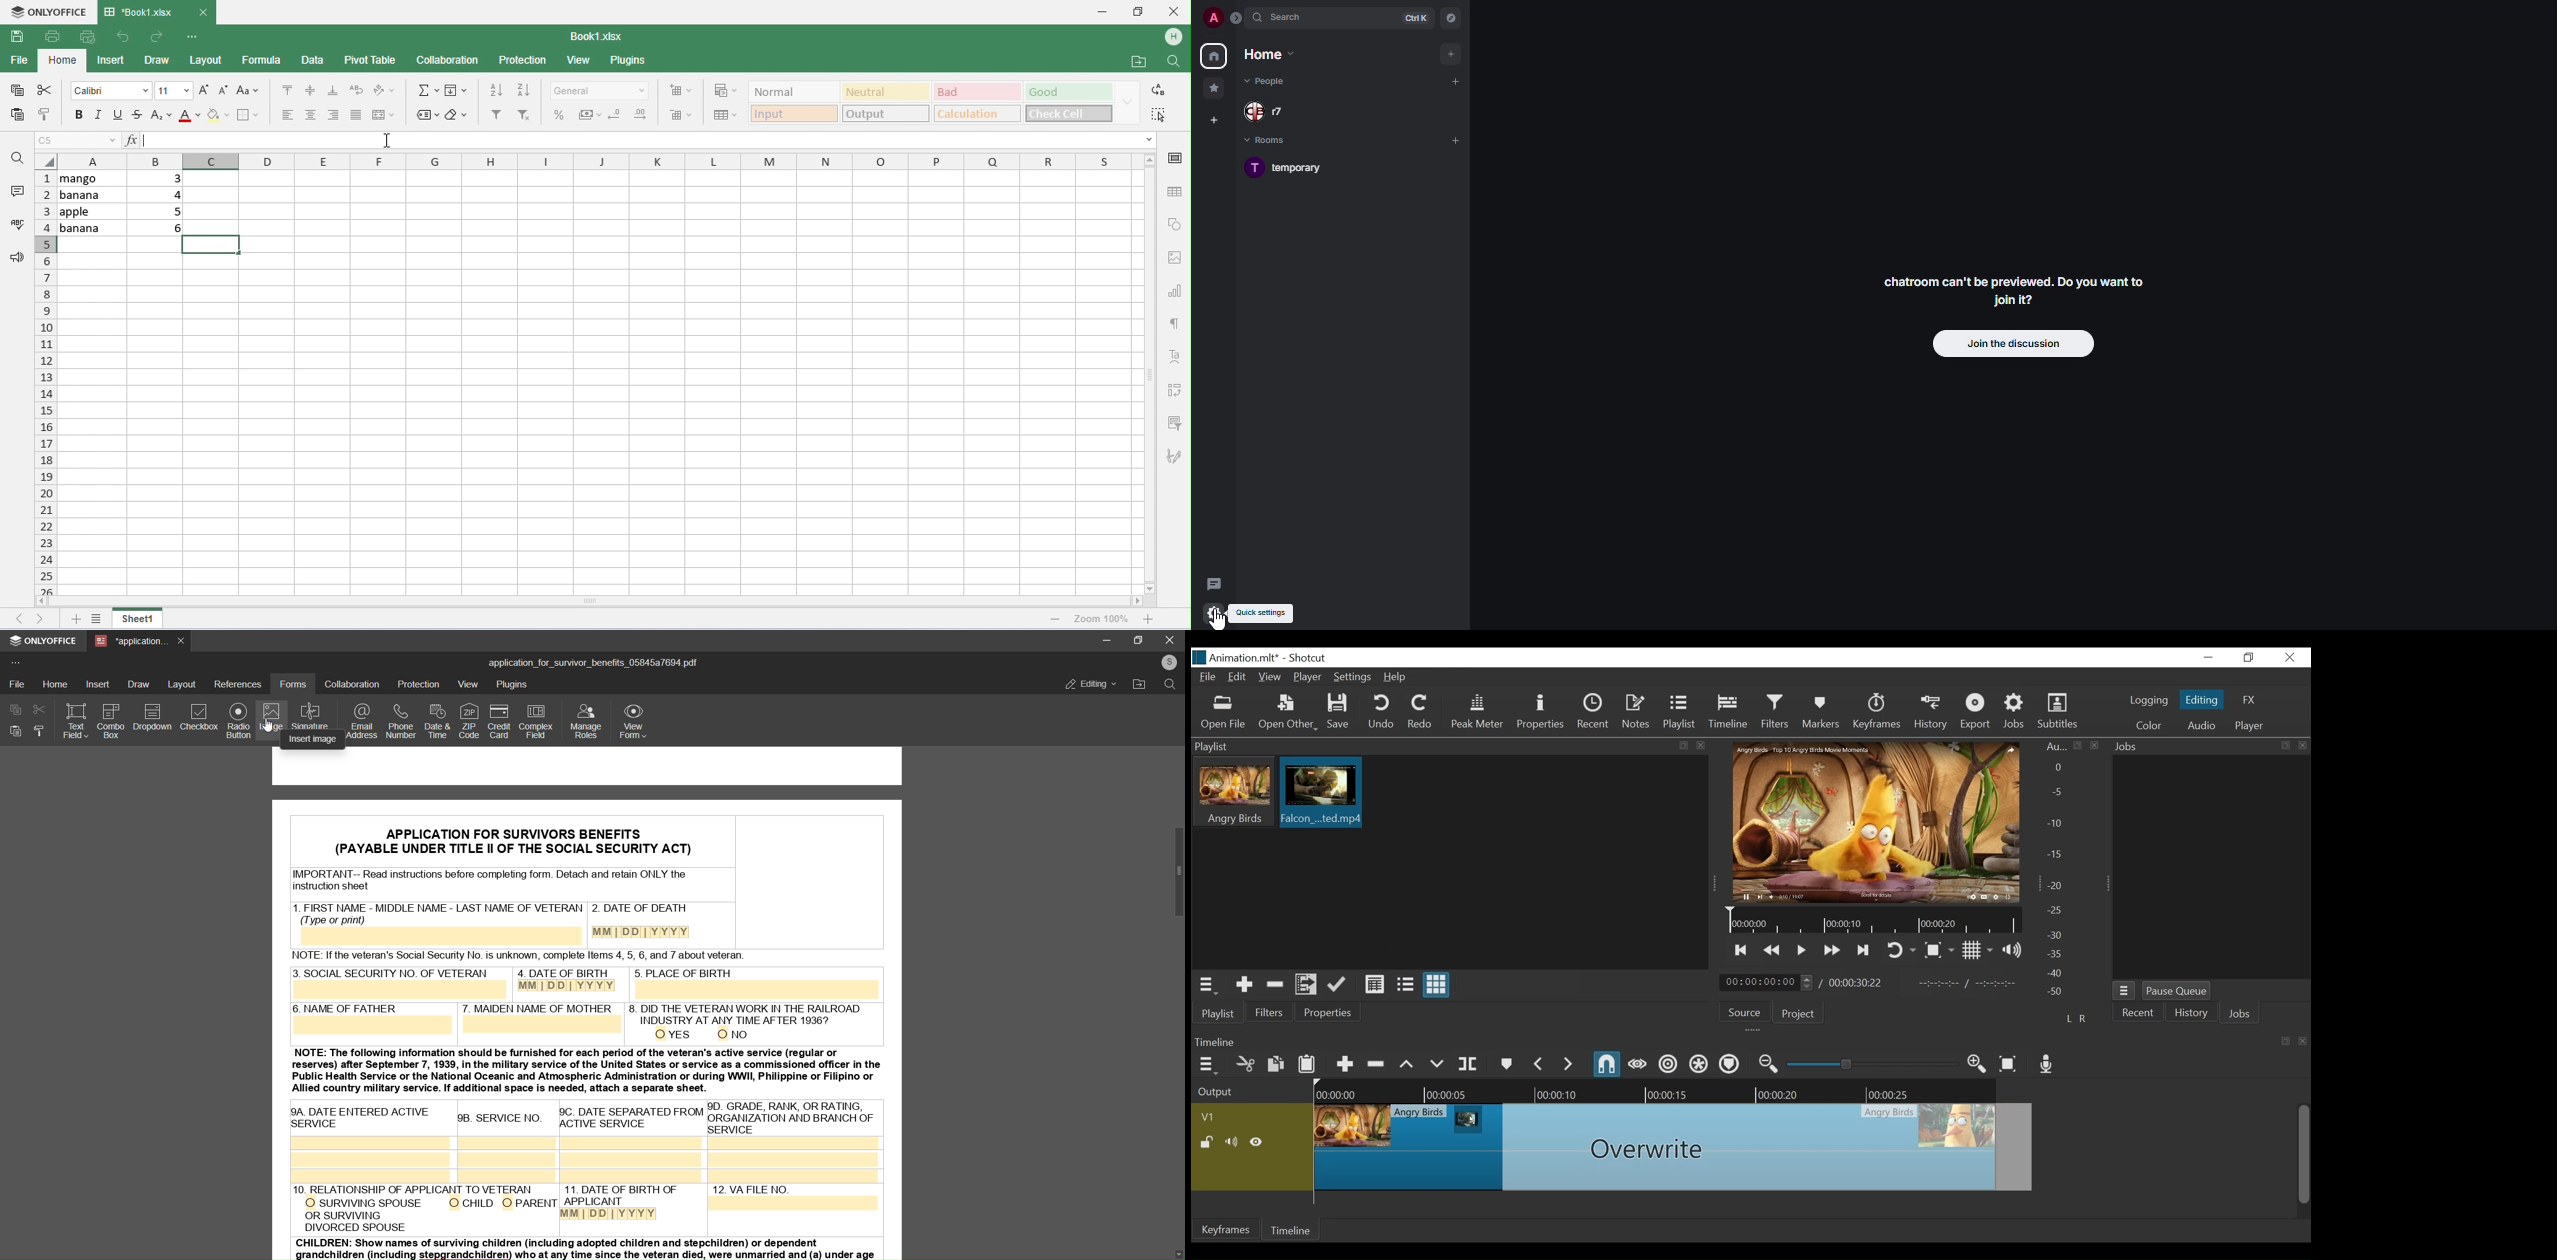 The width and height of the screenshot is (2576, 1260). Describe the element at coordinates (74, 722) in the screenshot. I see `text field` at that location.